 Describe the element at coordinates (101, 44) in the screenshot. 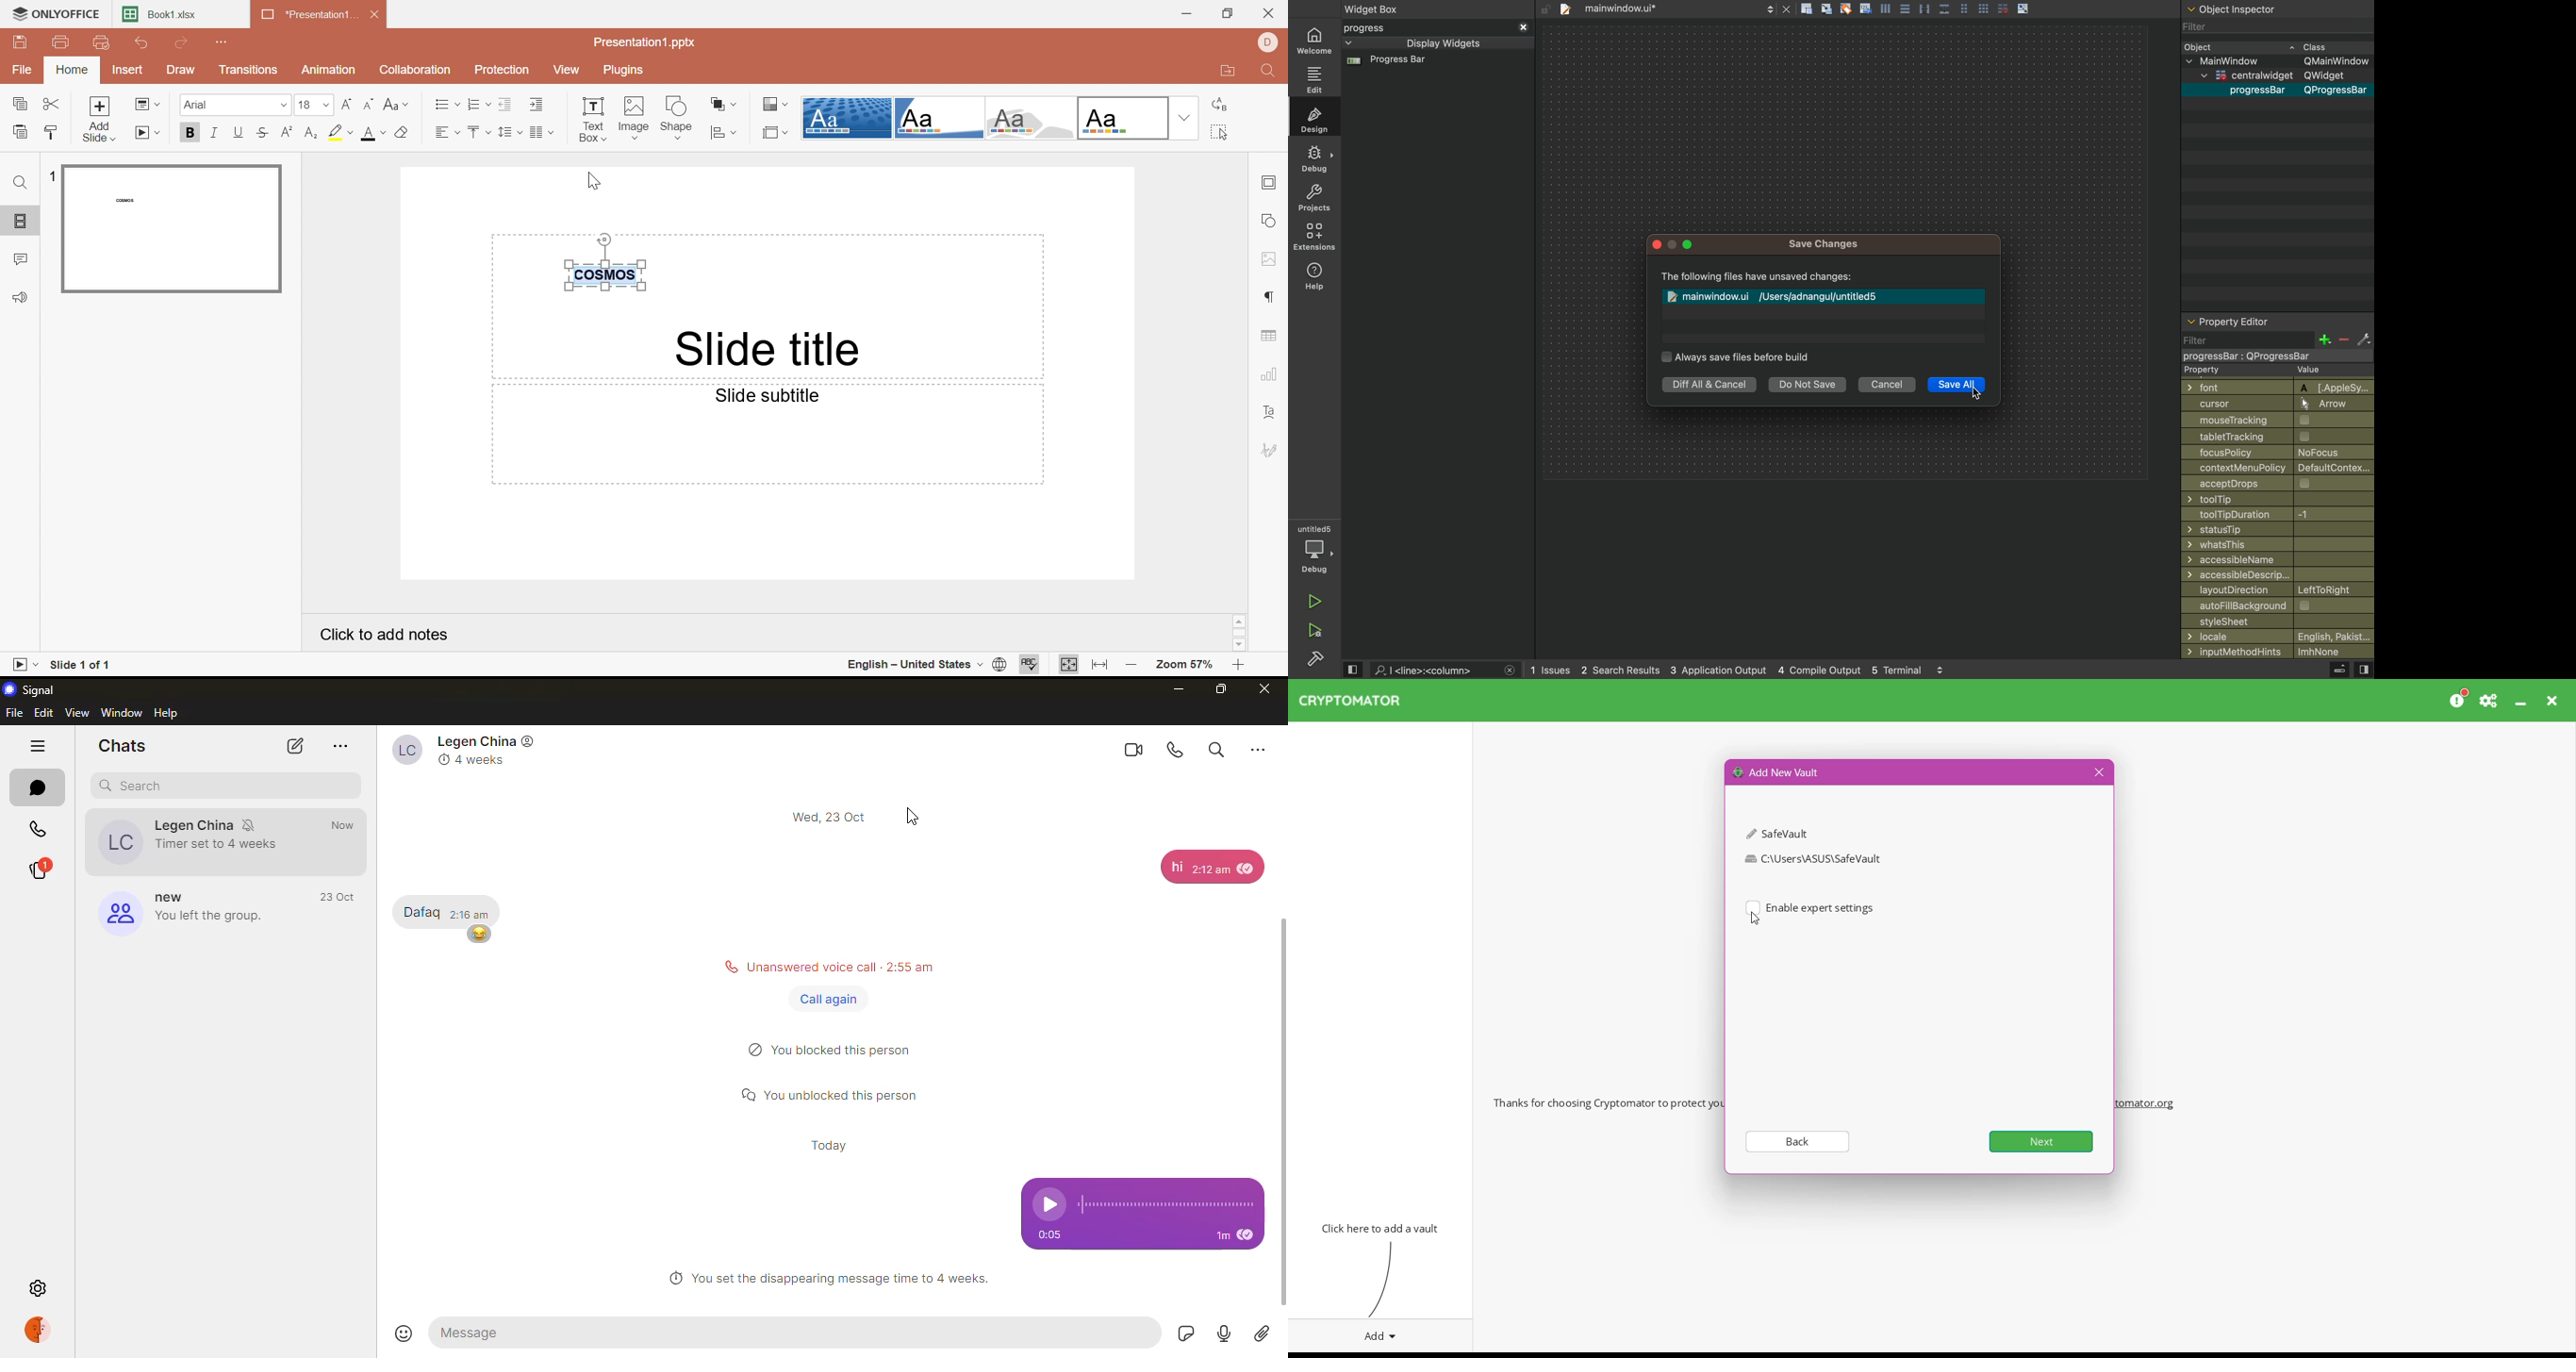

I see `Quick print` at that location.